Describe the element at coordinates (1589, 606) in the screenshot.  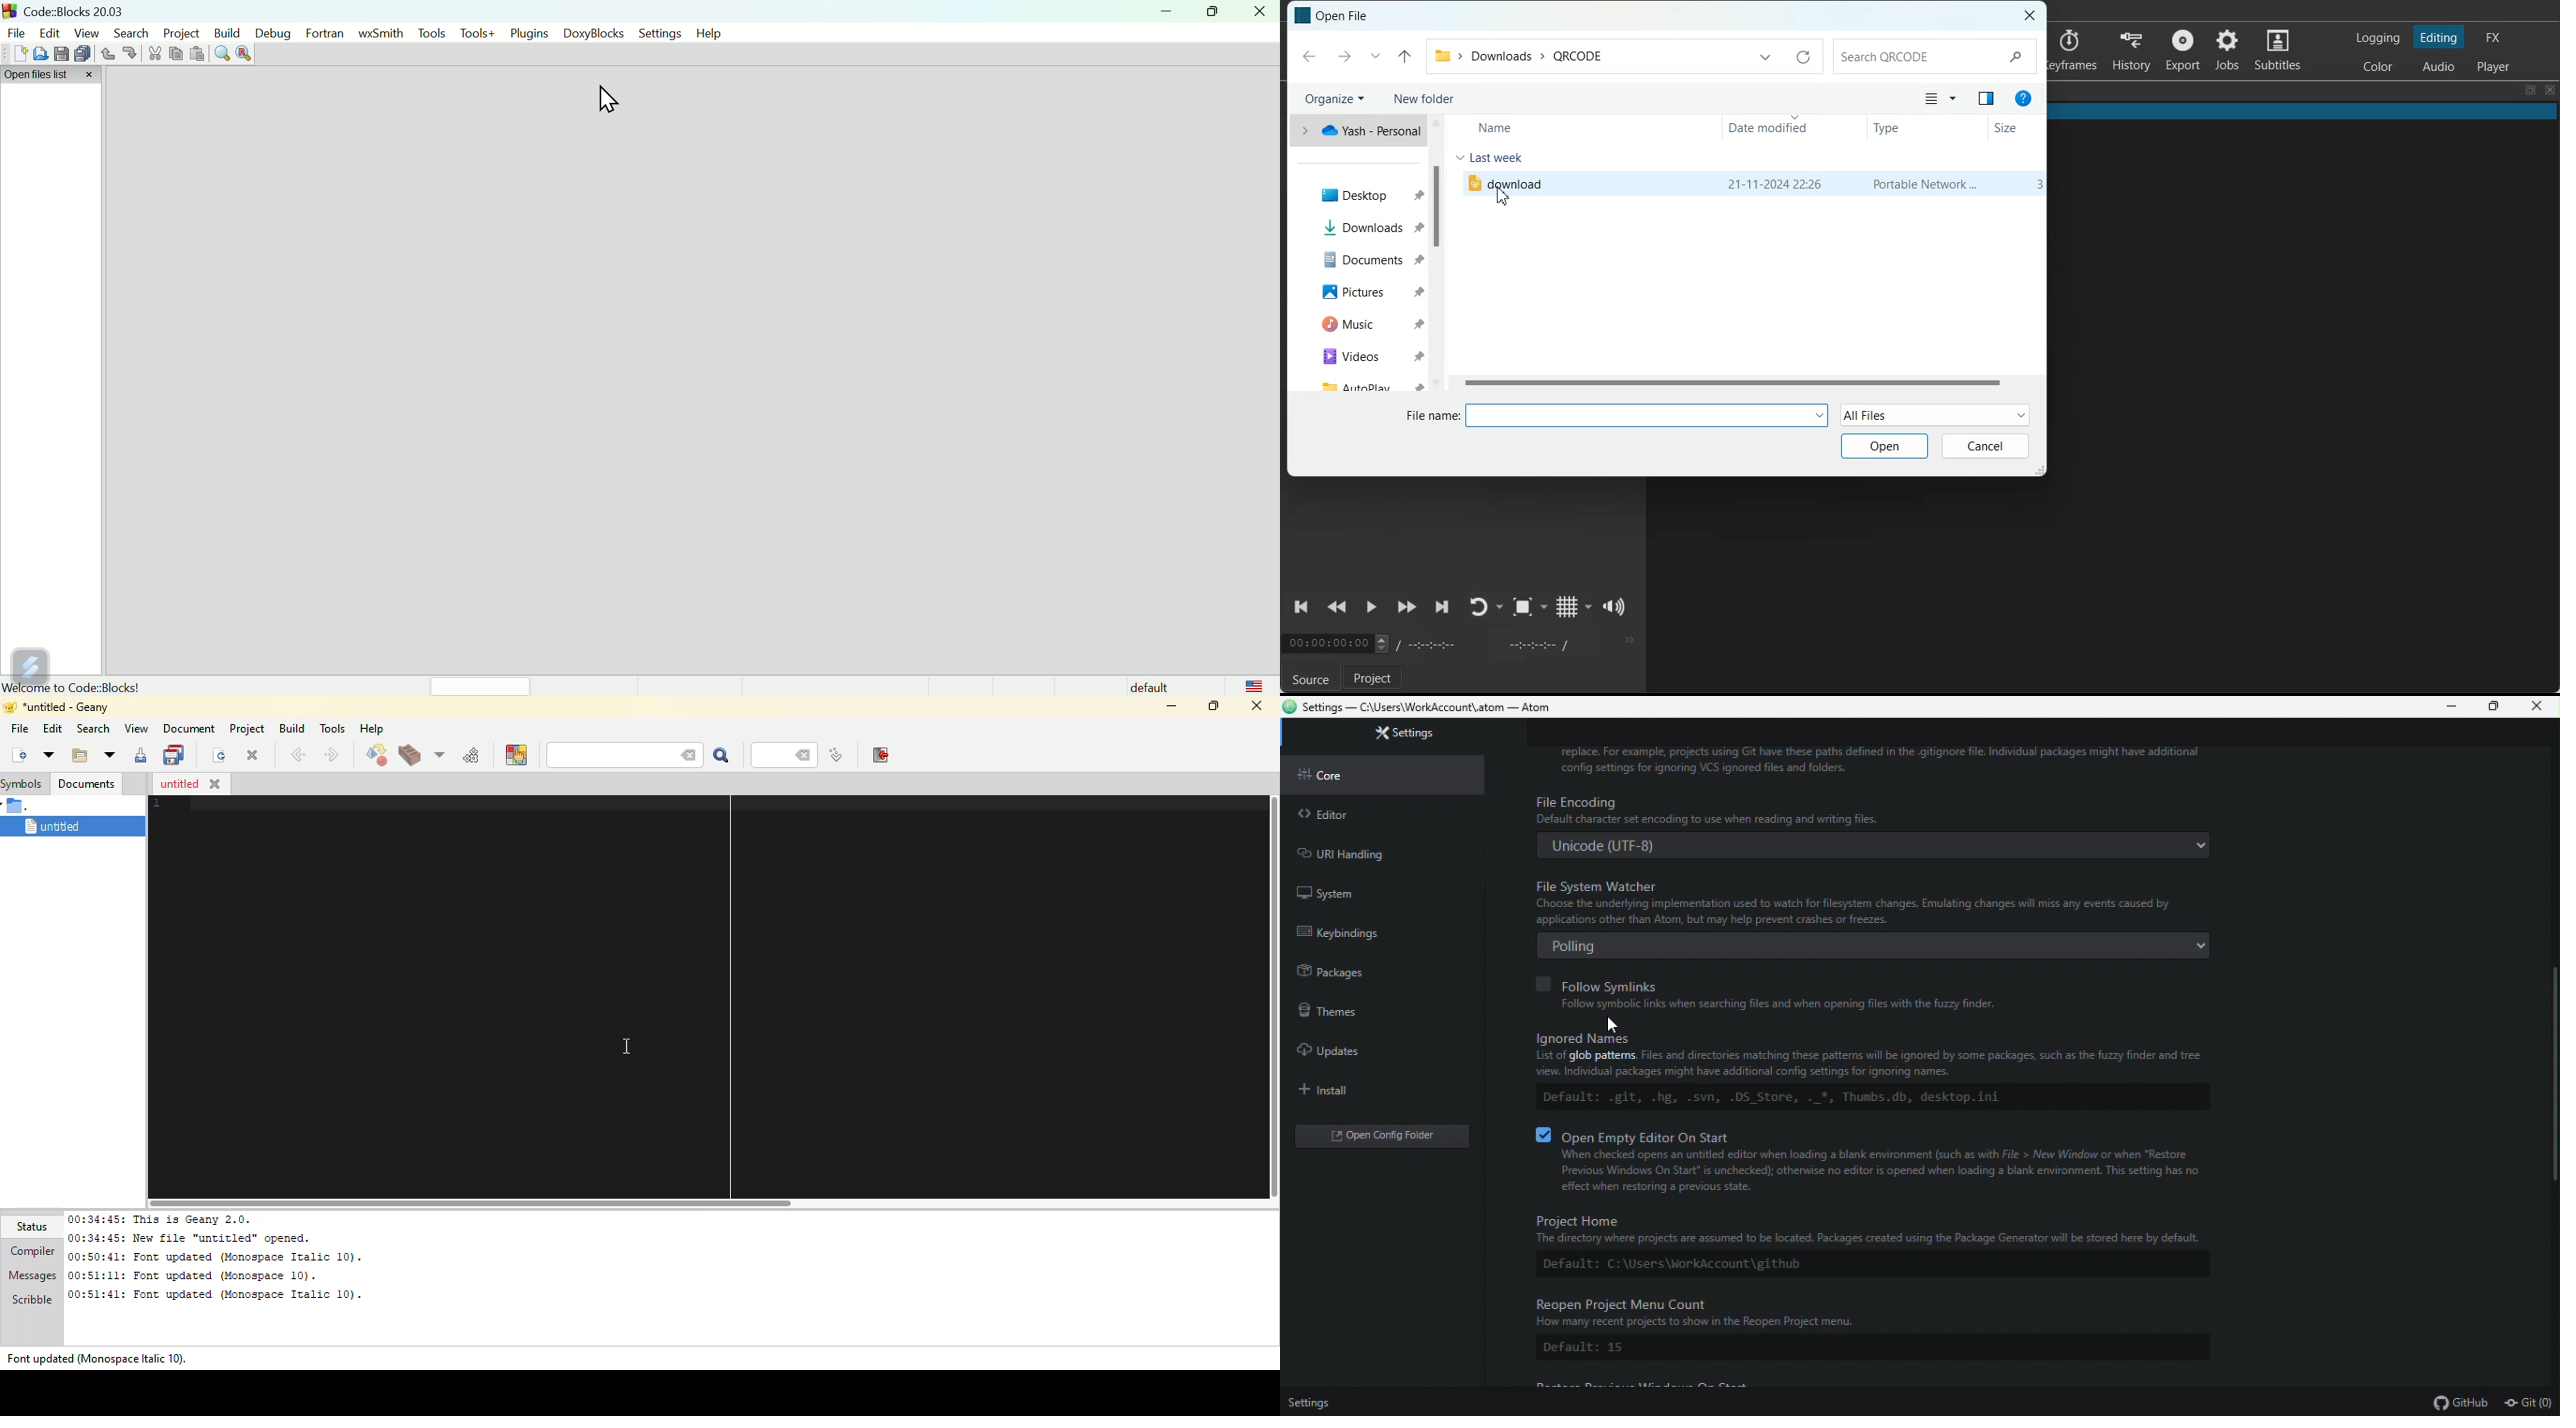
I see `Drop down box` at that location.